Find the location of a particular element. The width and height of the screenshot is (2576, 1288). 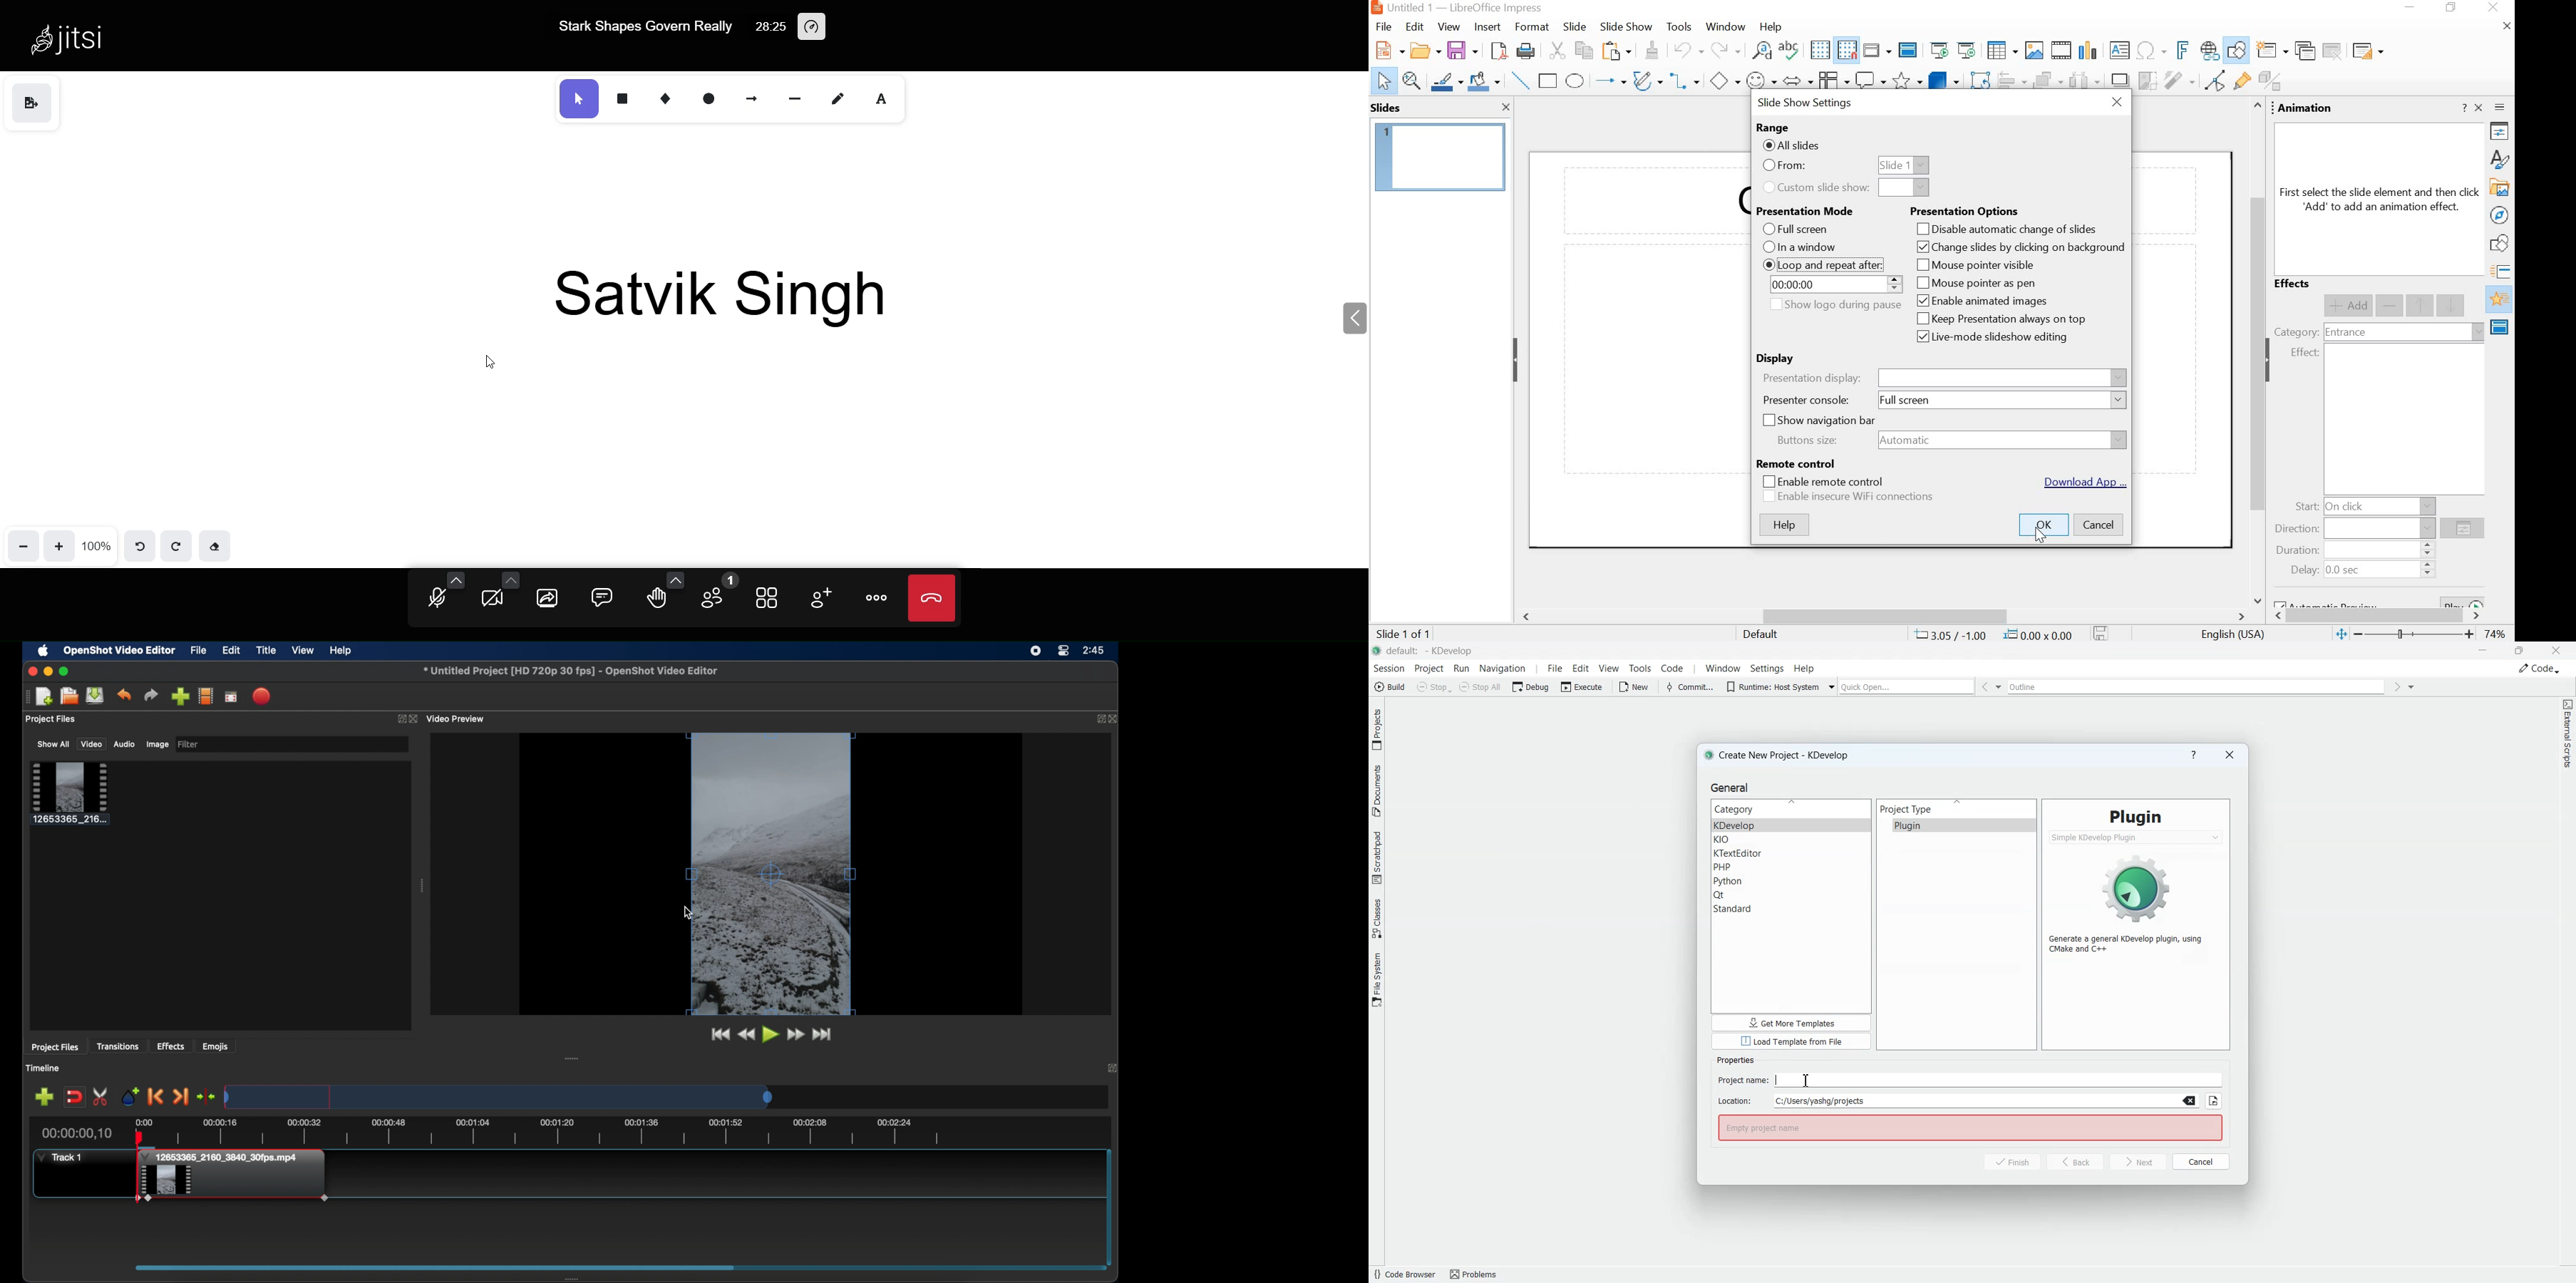

in a window is located at coordinates (1801, 247).